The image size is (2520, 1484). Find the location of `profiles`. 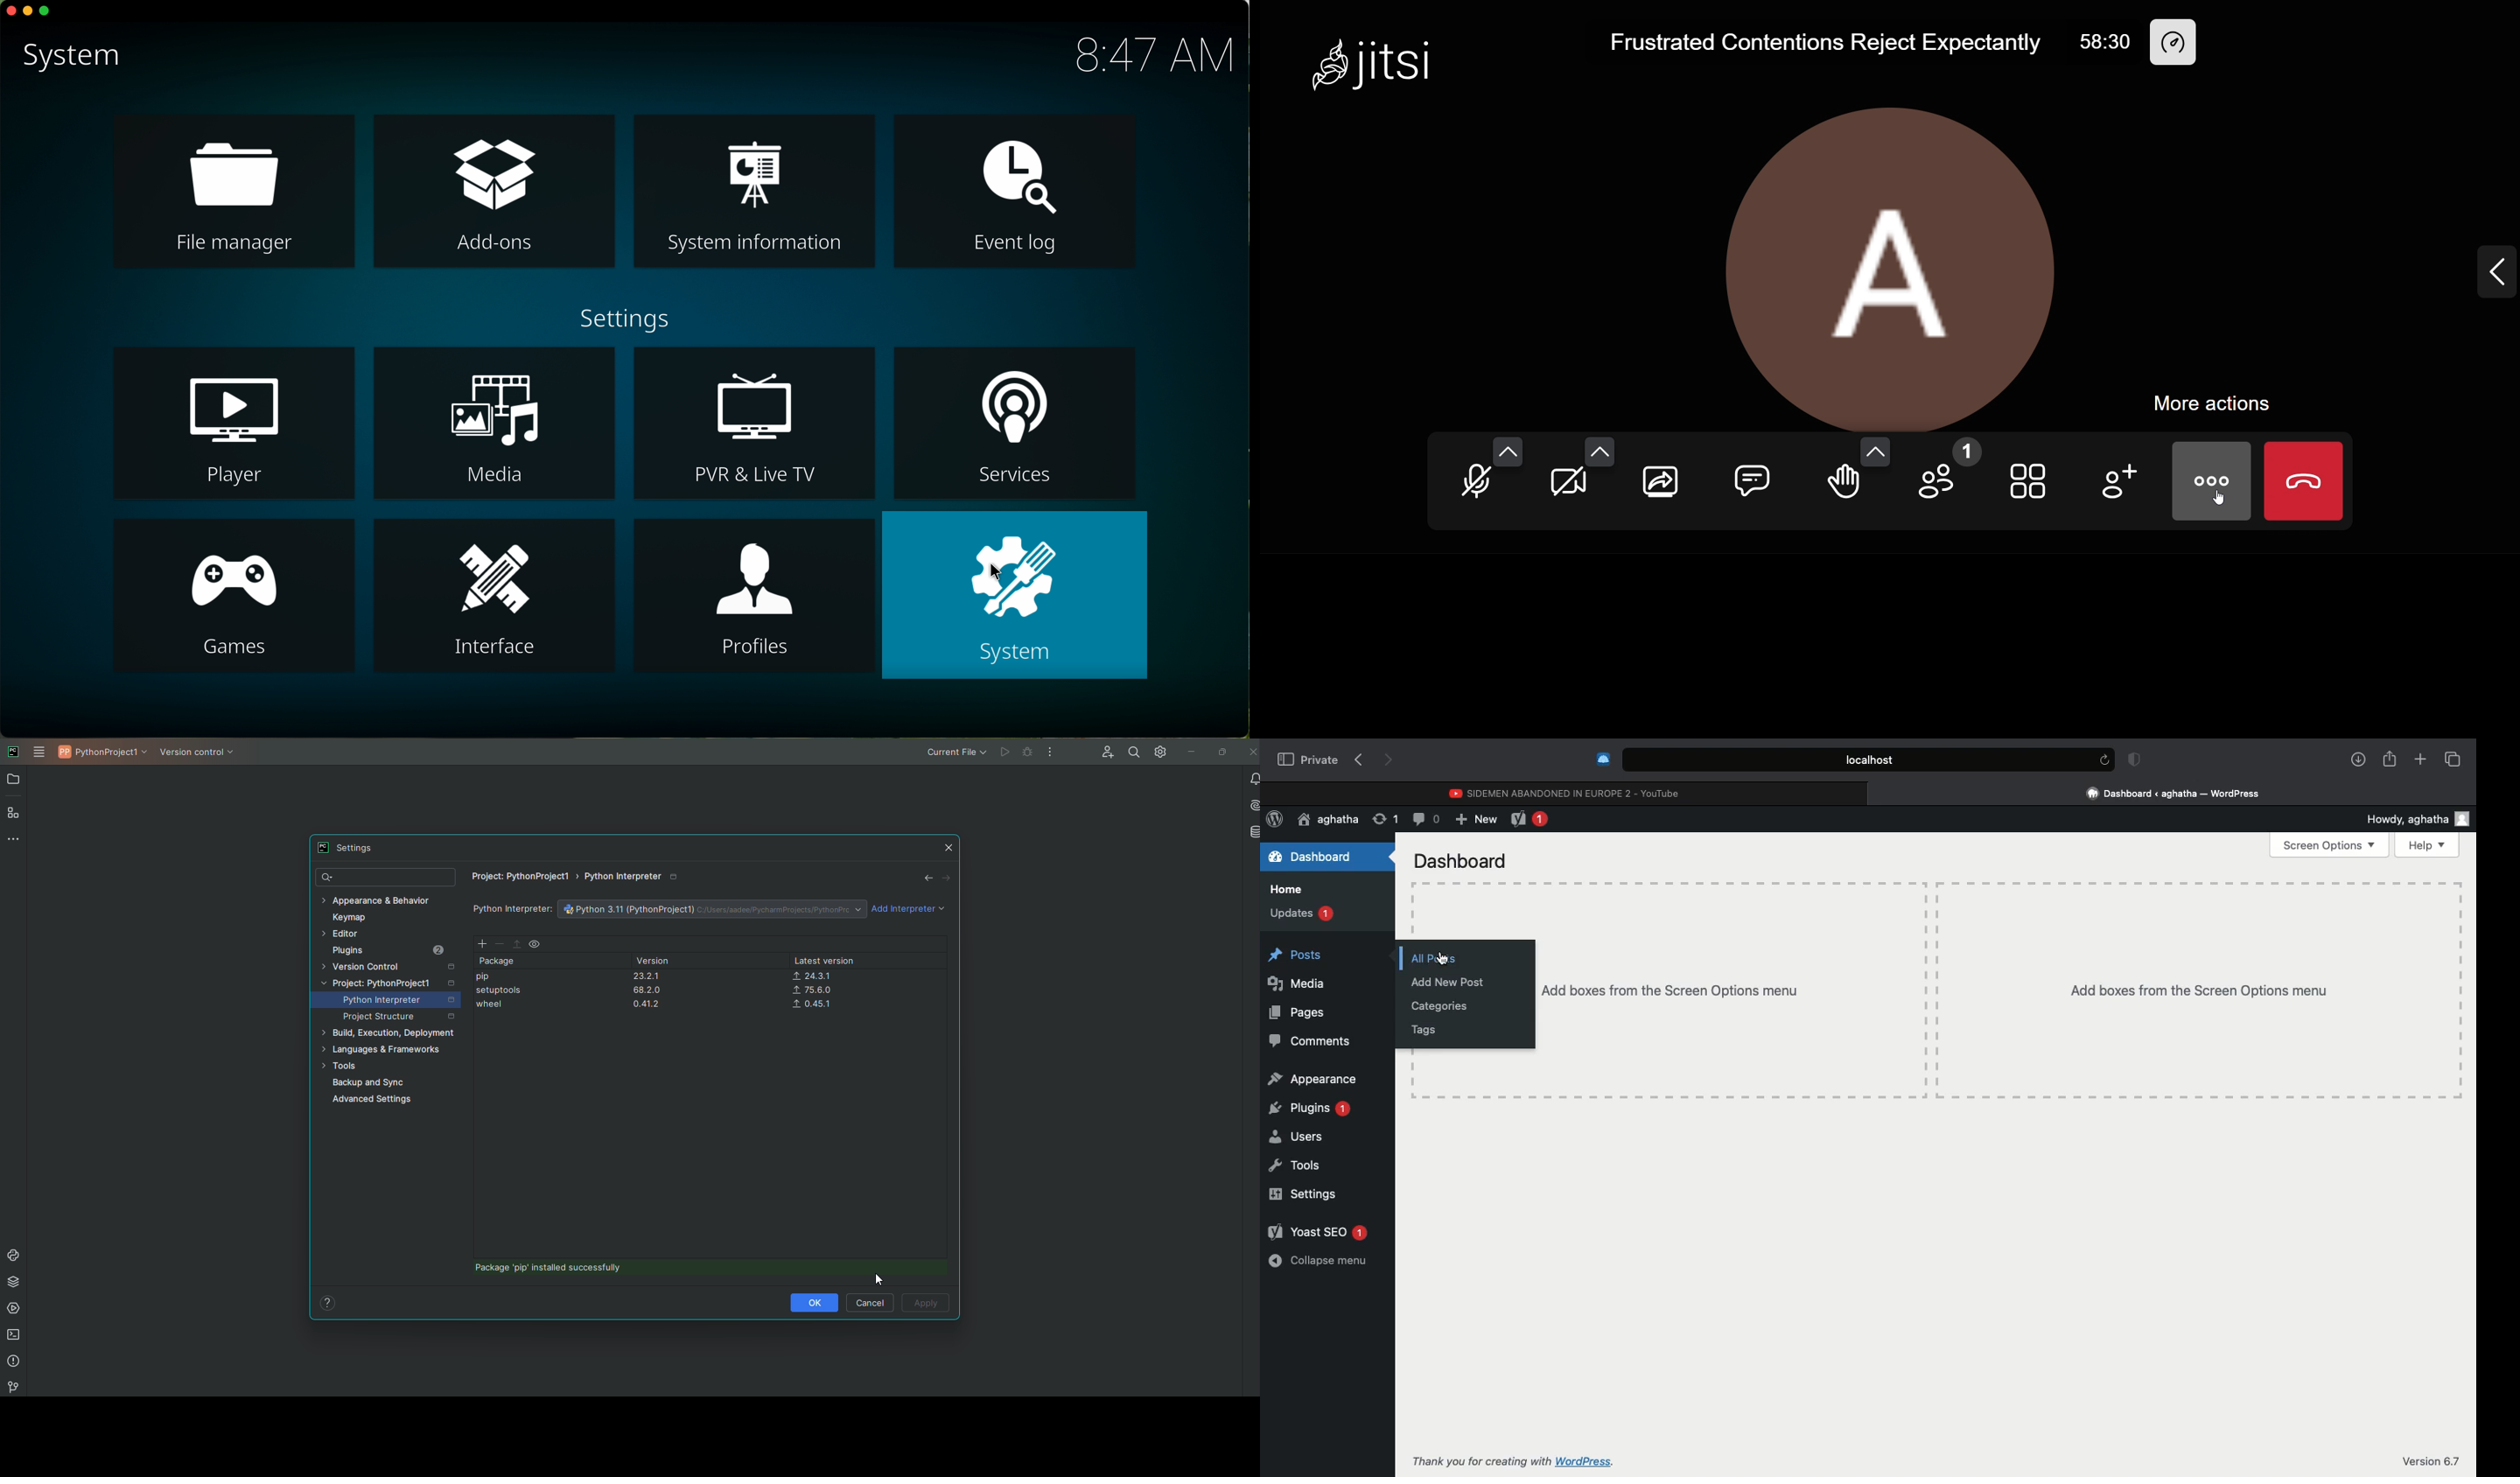

profiles is located at coordinates (755, 595).